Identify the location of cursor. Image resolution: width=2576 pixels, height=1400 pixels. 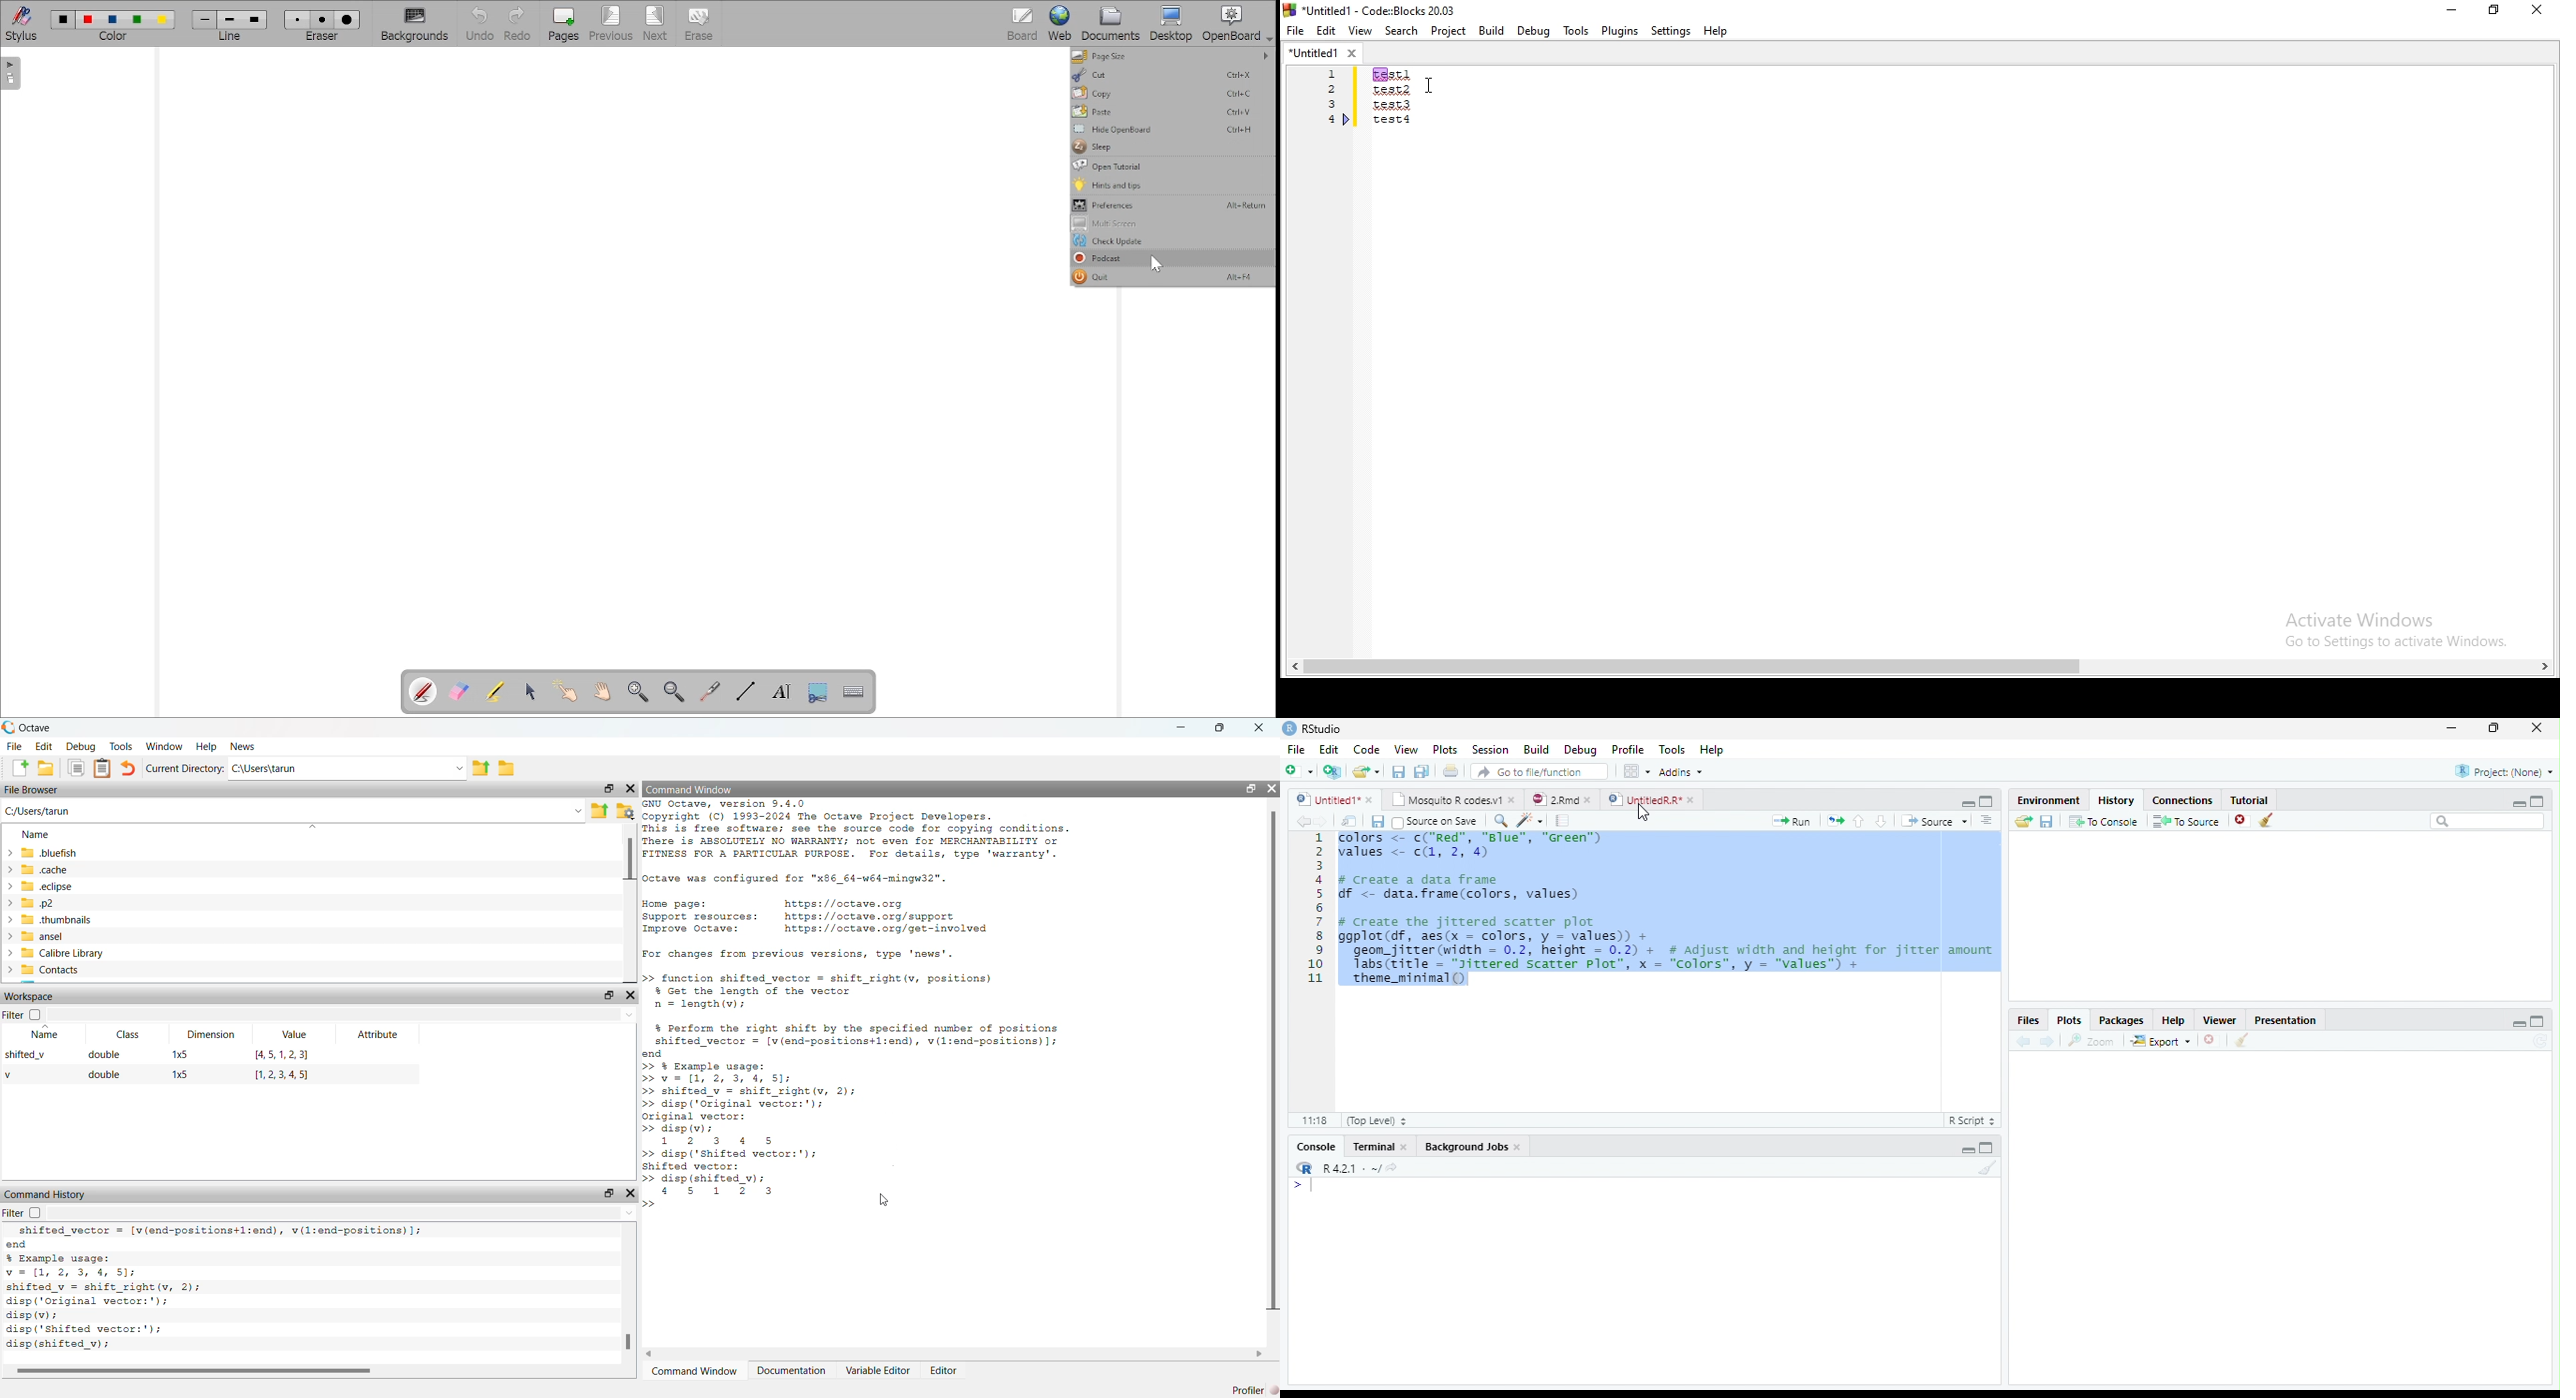
(1642, 813).